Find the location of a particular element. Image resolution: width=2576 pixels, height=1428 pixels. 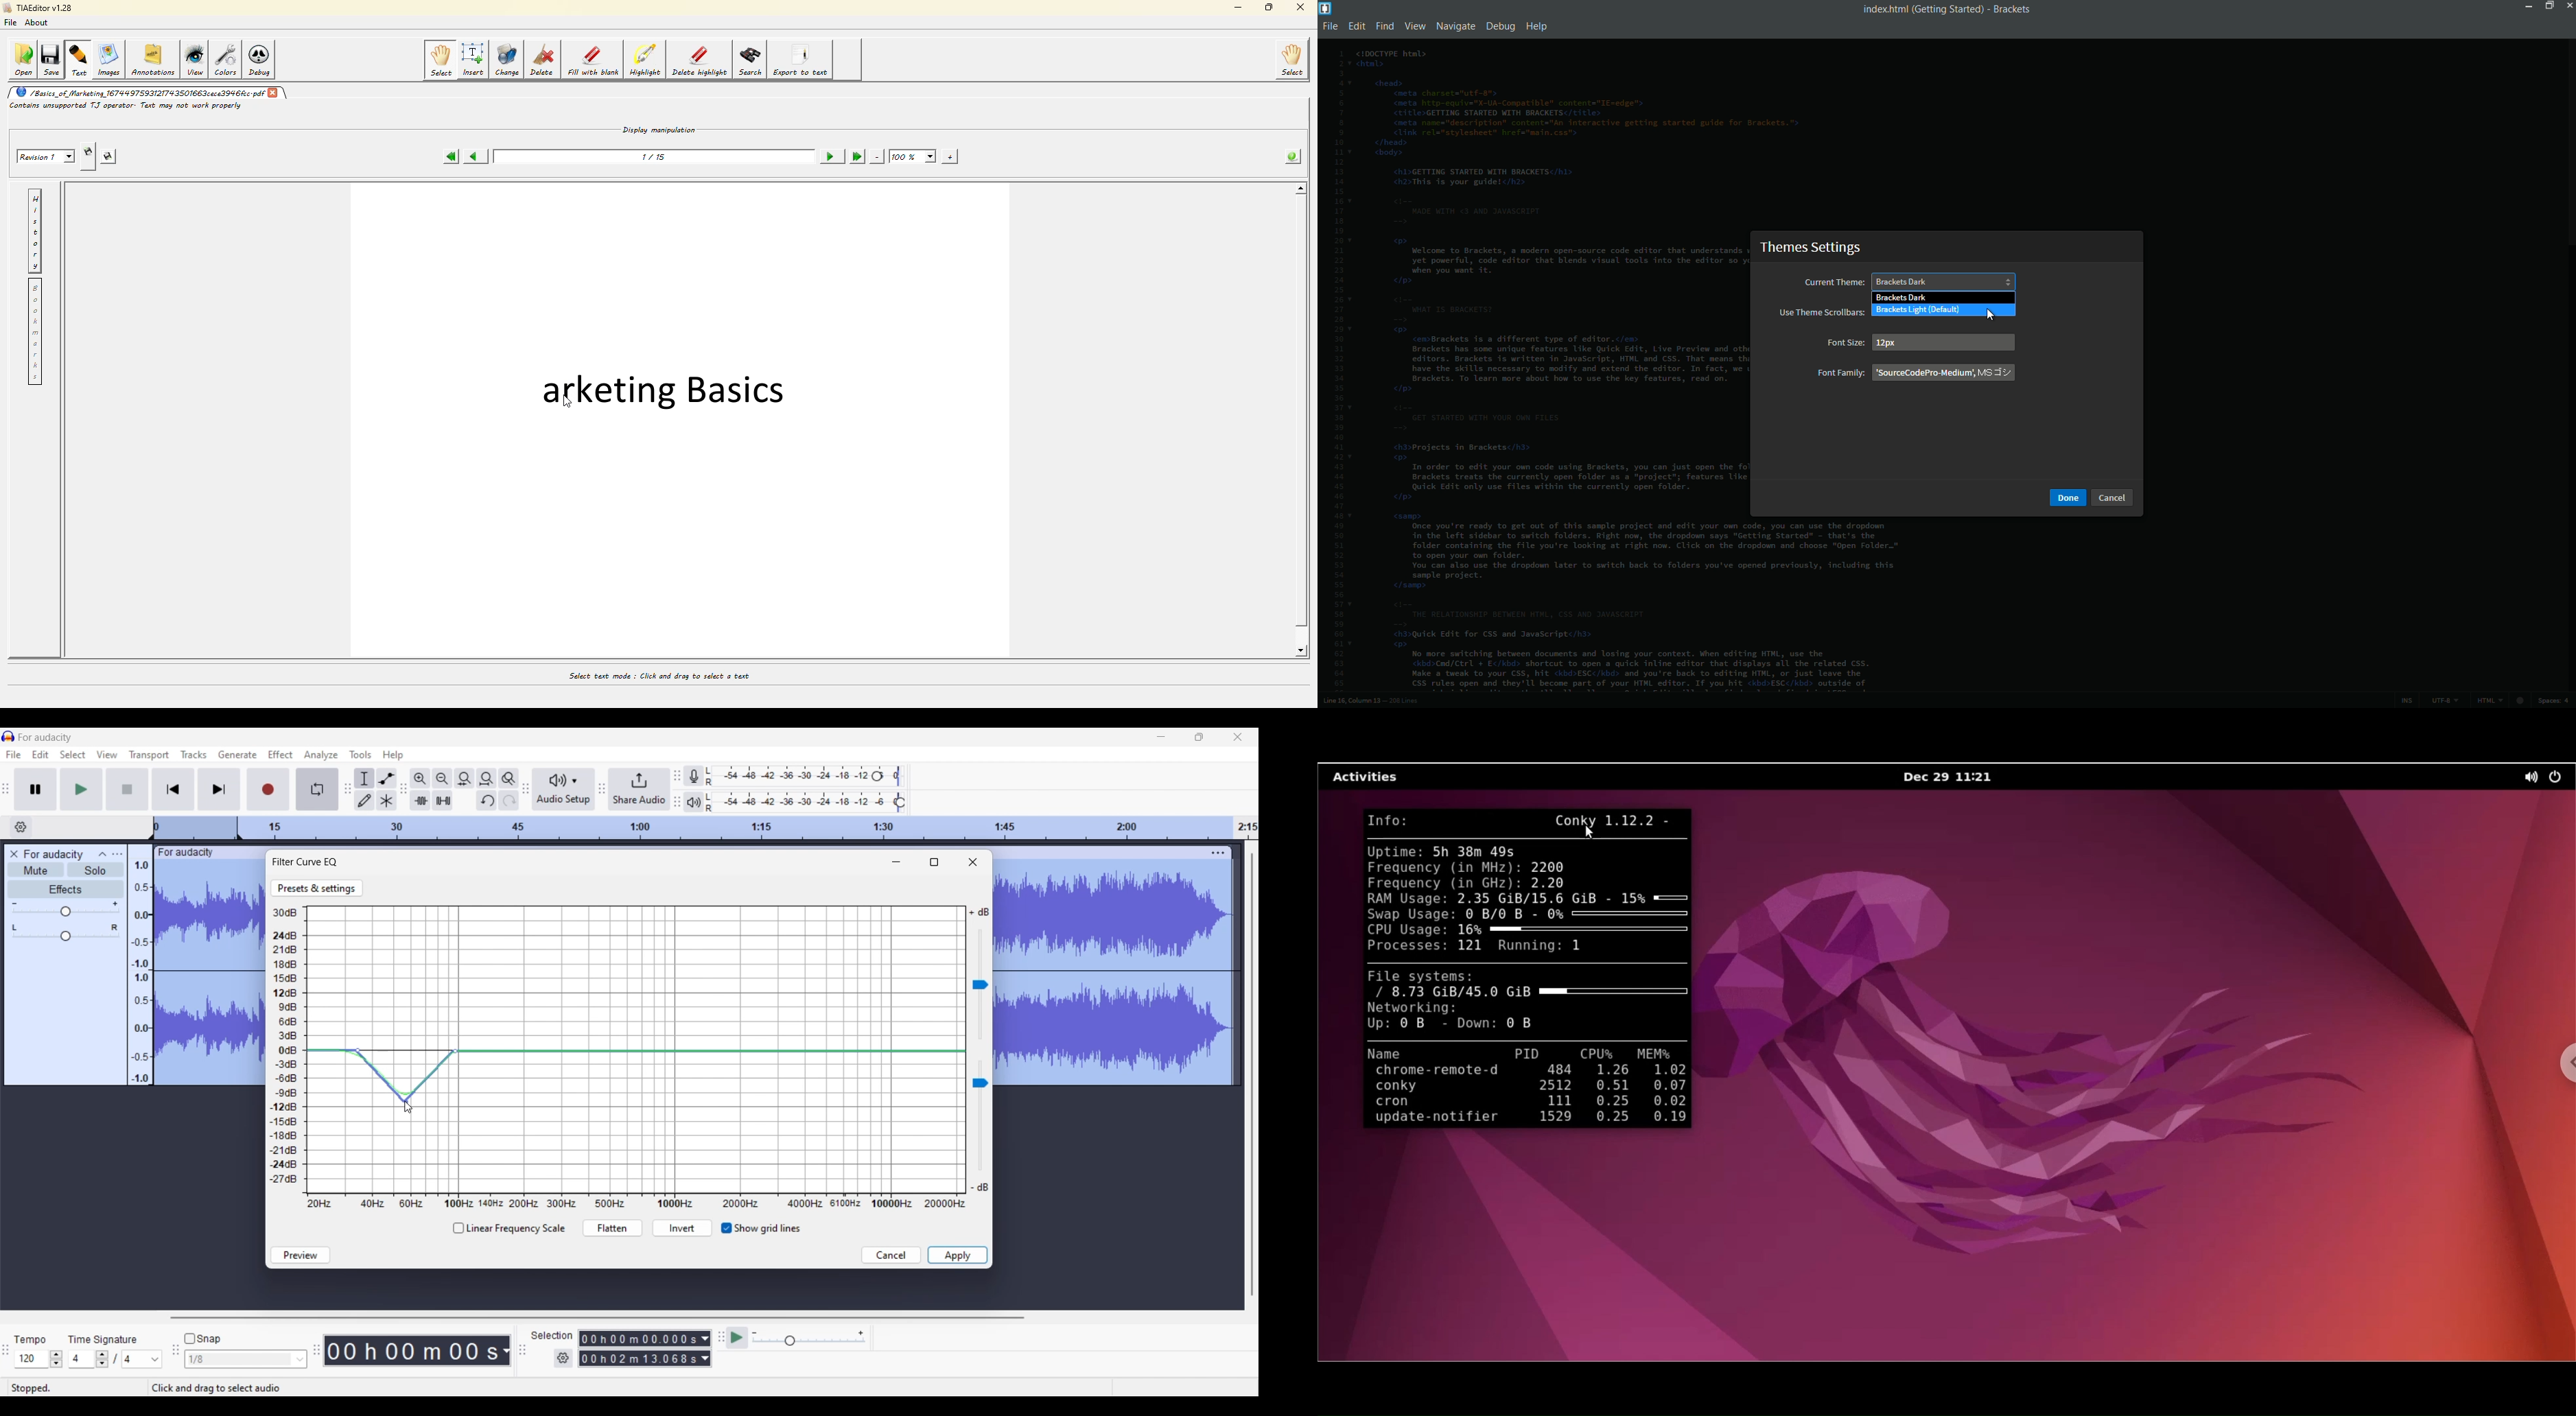

Track selected is located at coordinates (1115, 975).